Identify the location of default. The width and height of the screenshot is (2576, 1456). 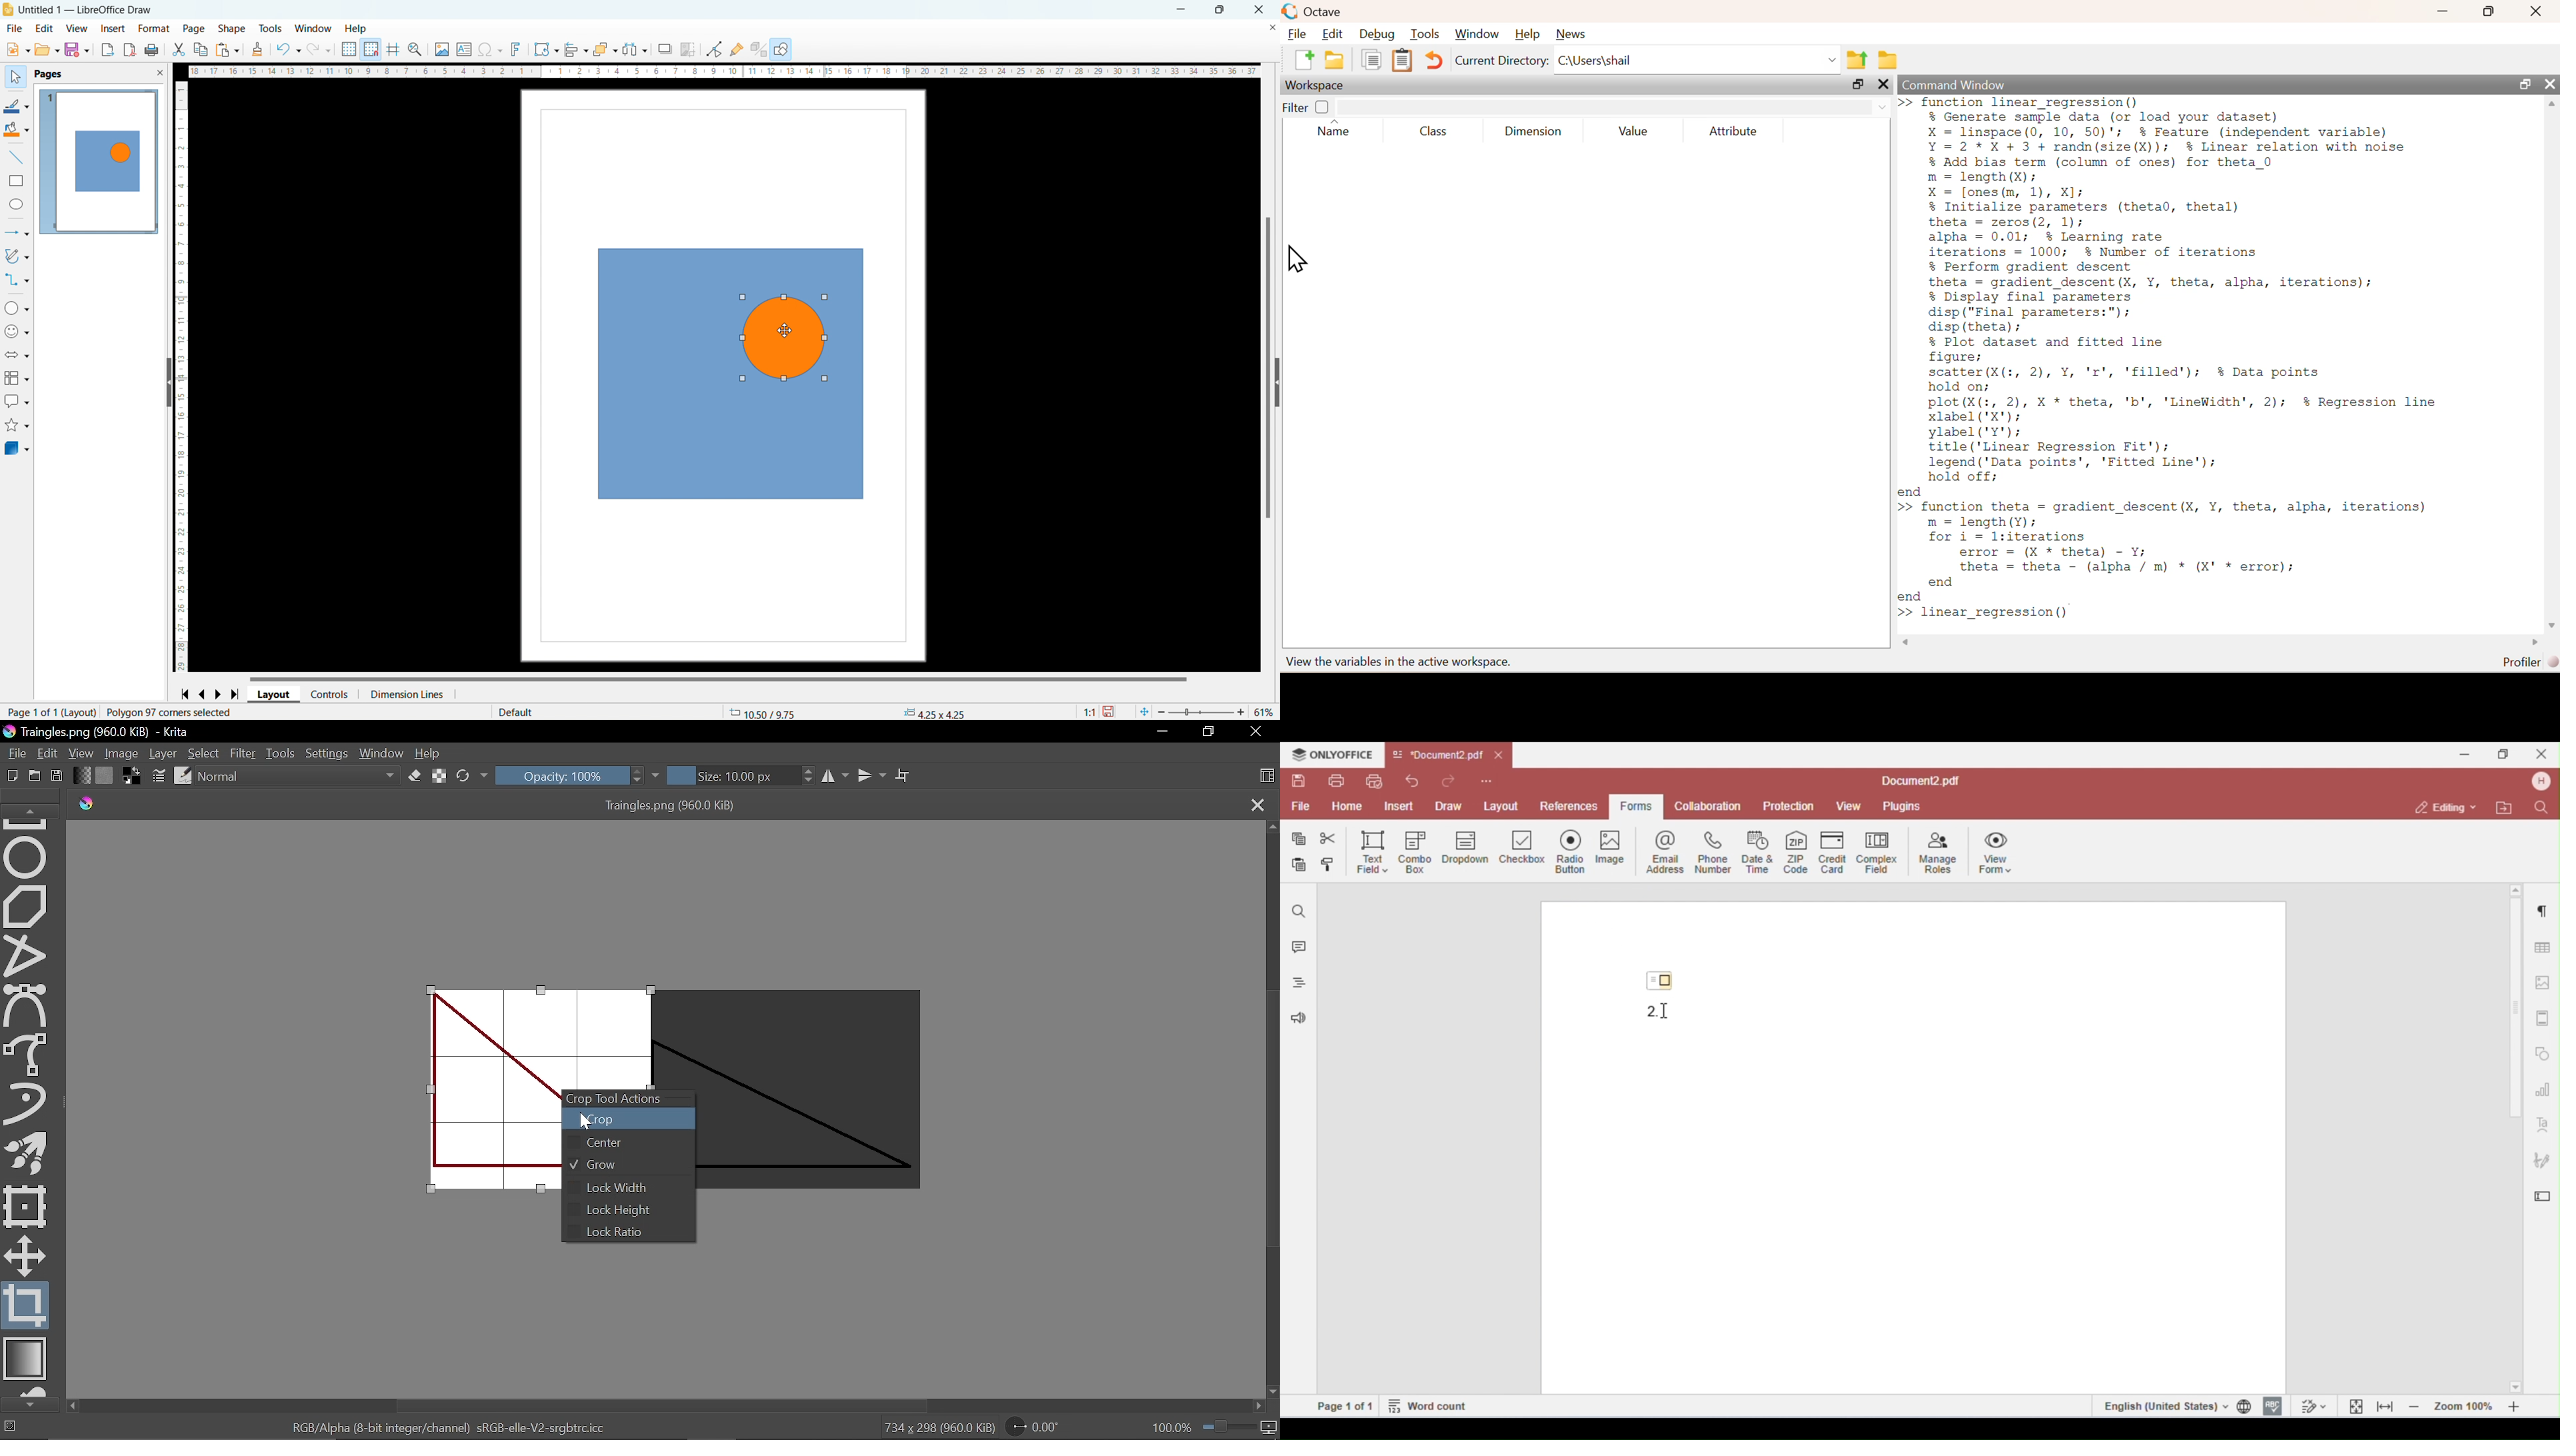
(517, 711).